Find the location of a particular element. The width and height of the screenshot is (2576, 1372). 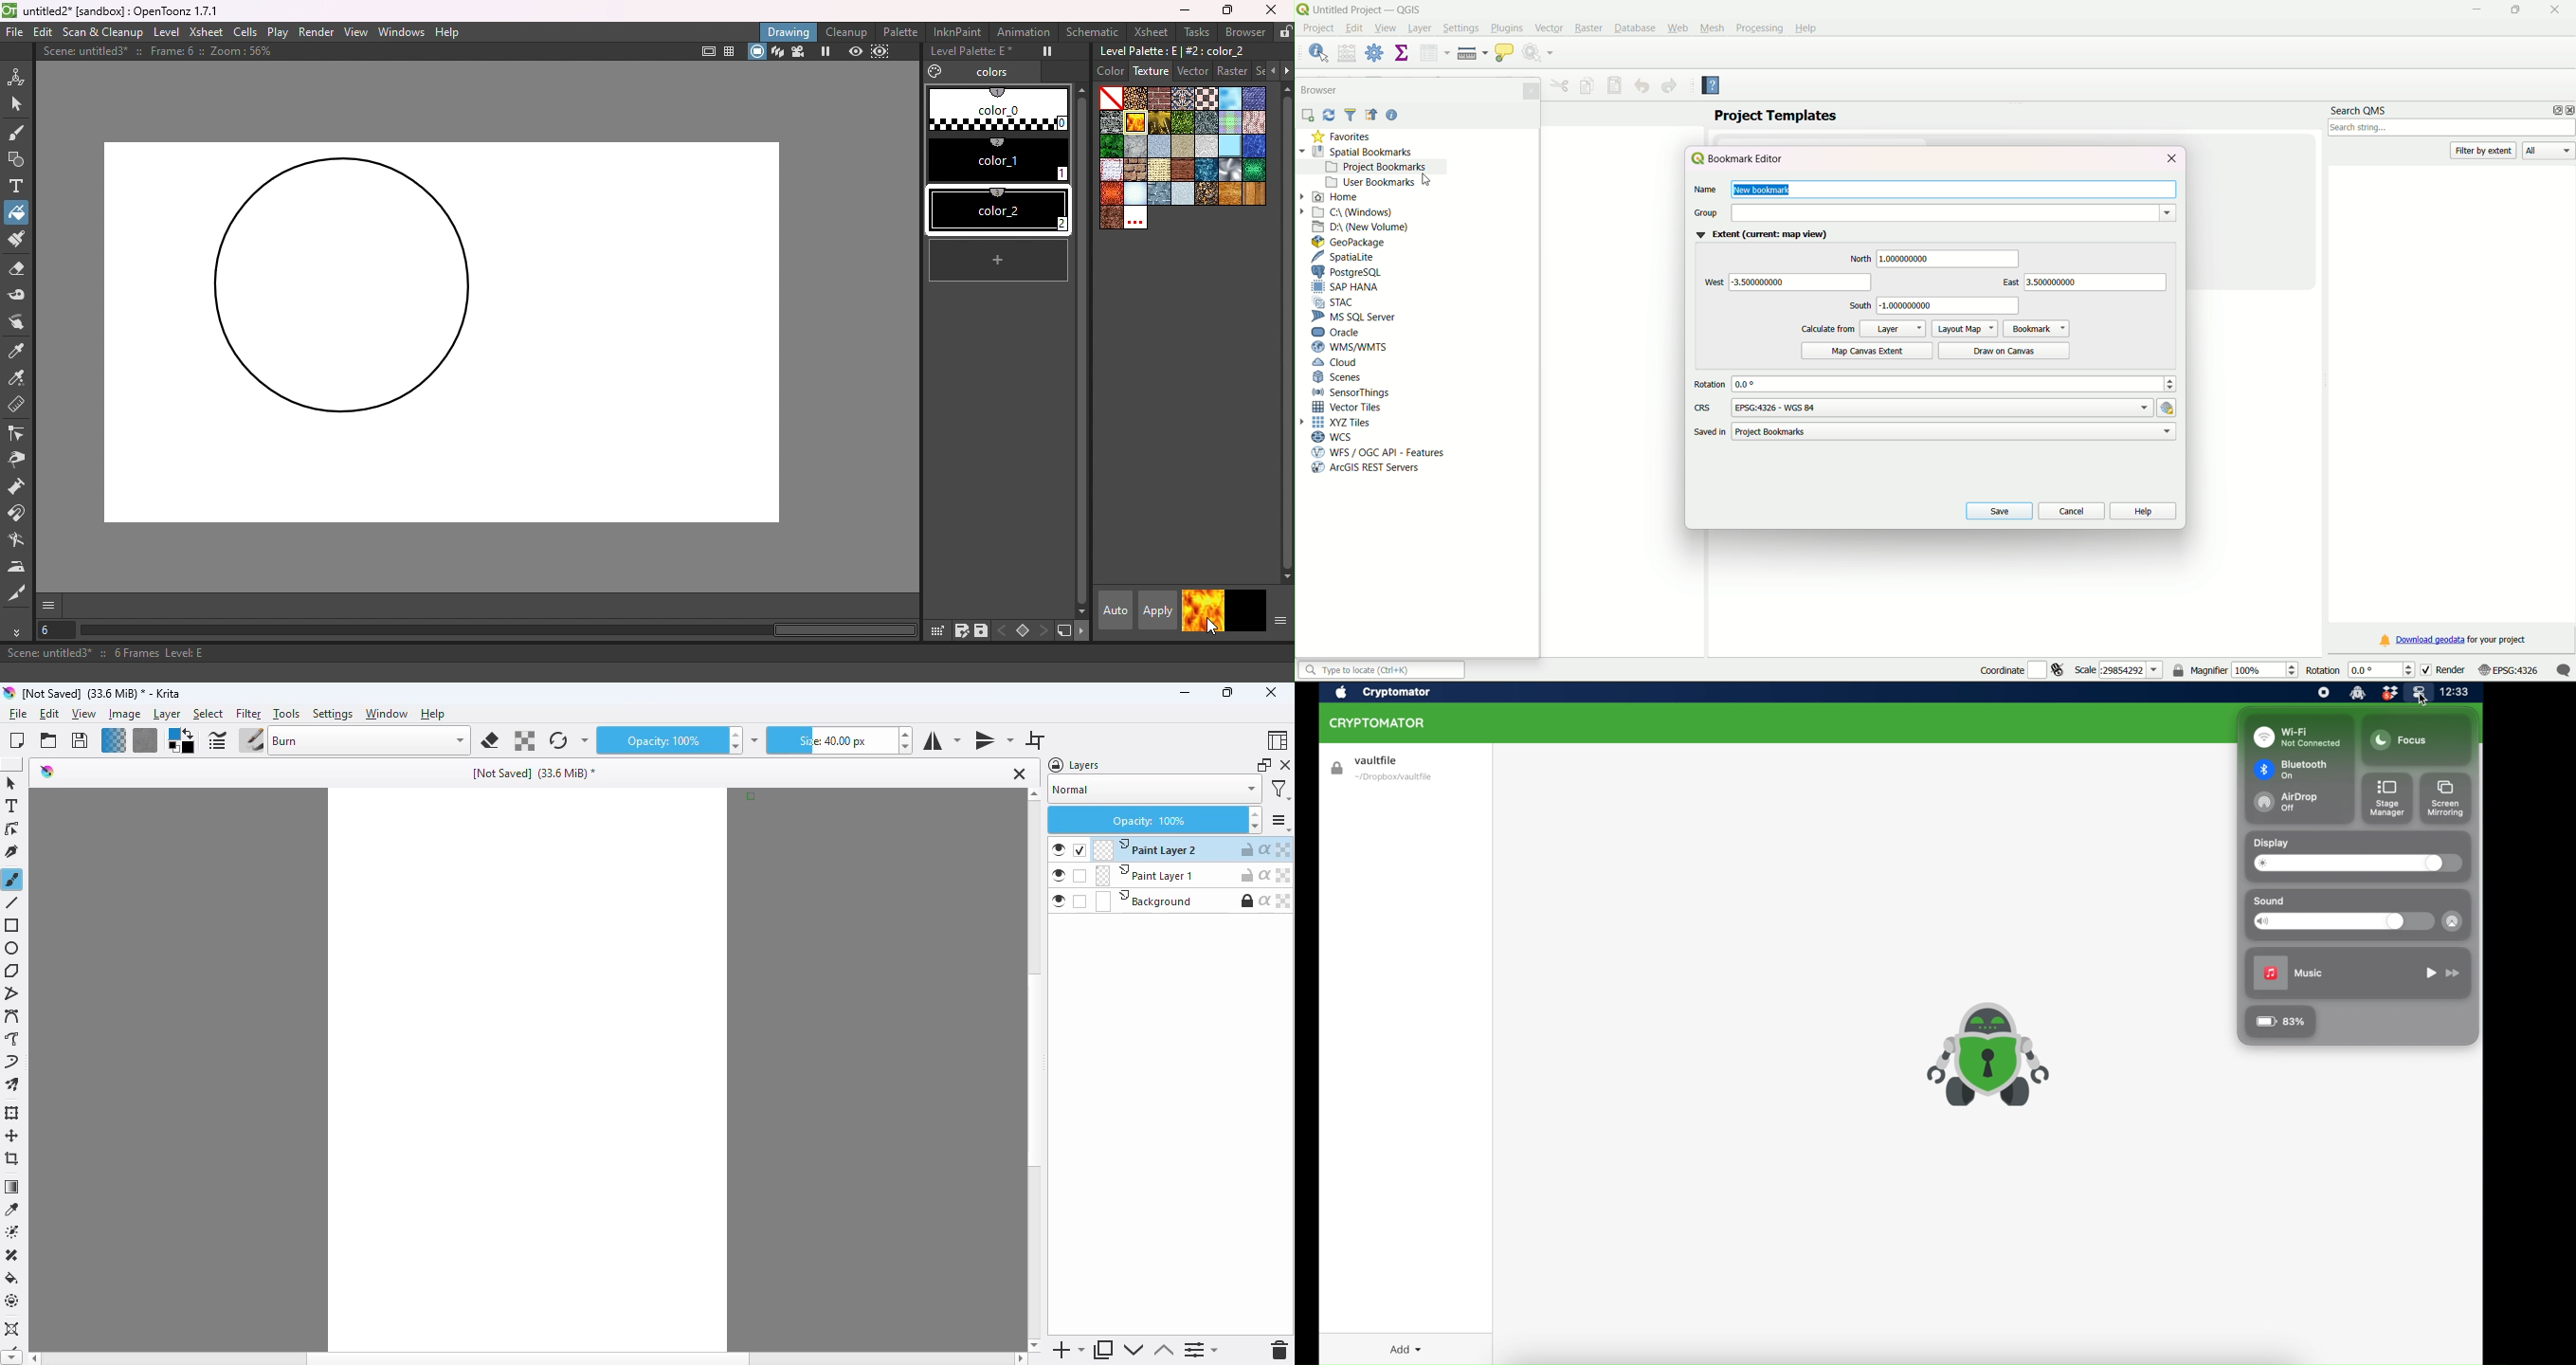

create new document is located at coordinates (16, 740).